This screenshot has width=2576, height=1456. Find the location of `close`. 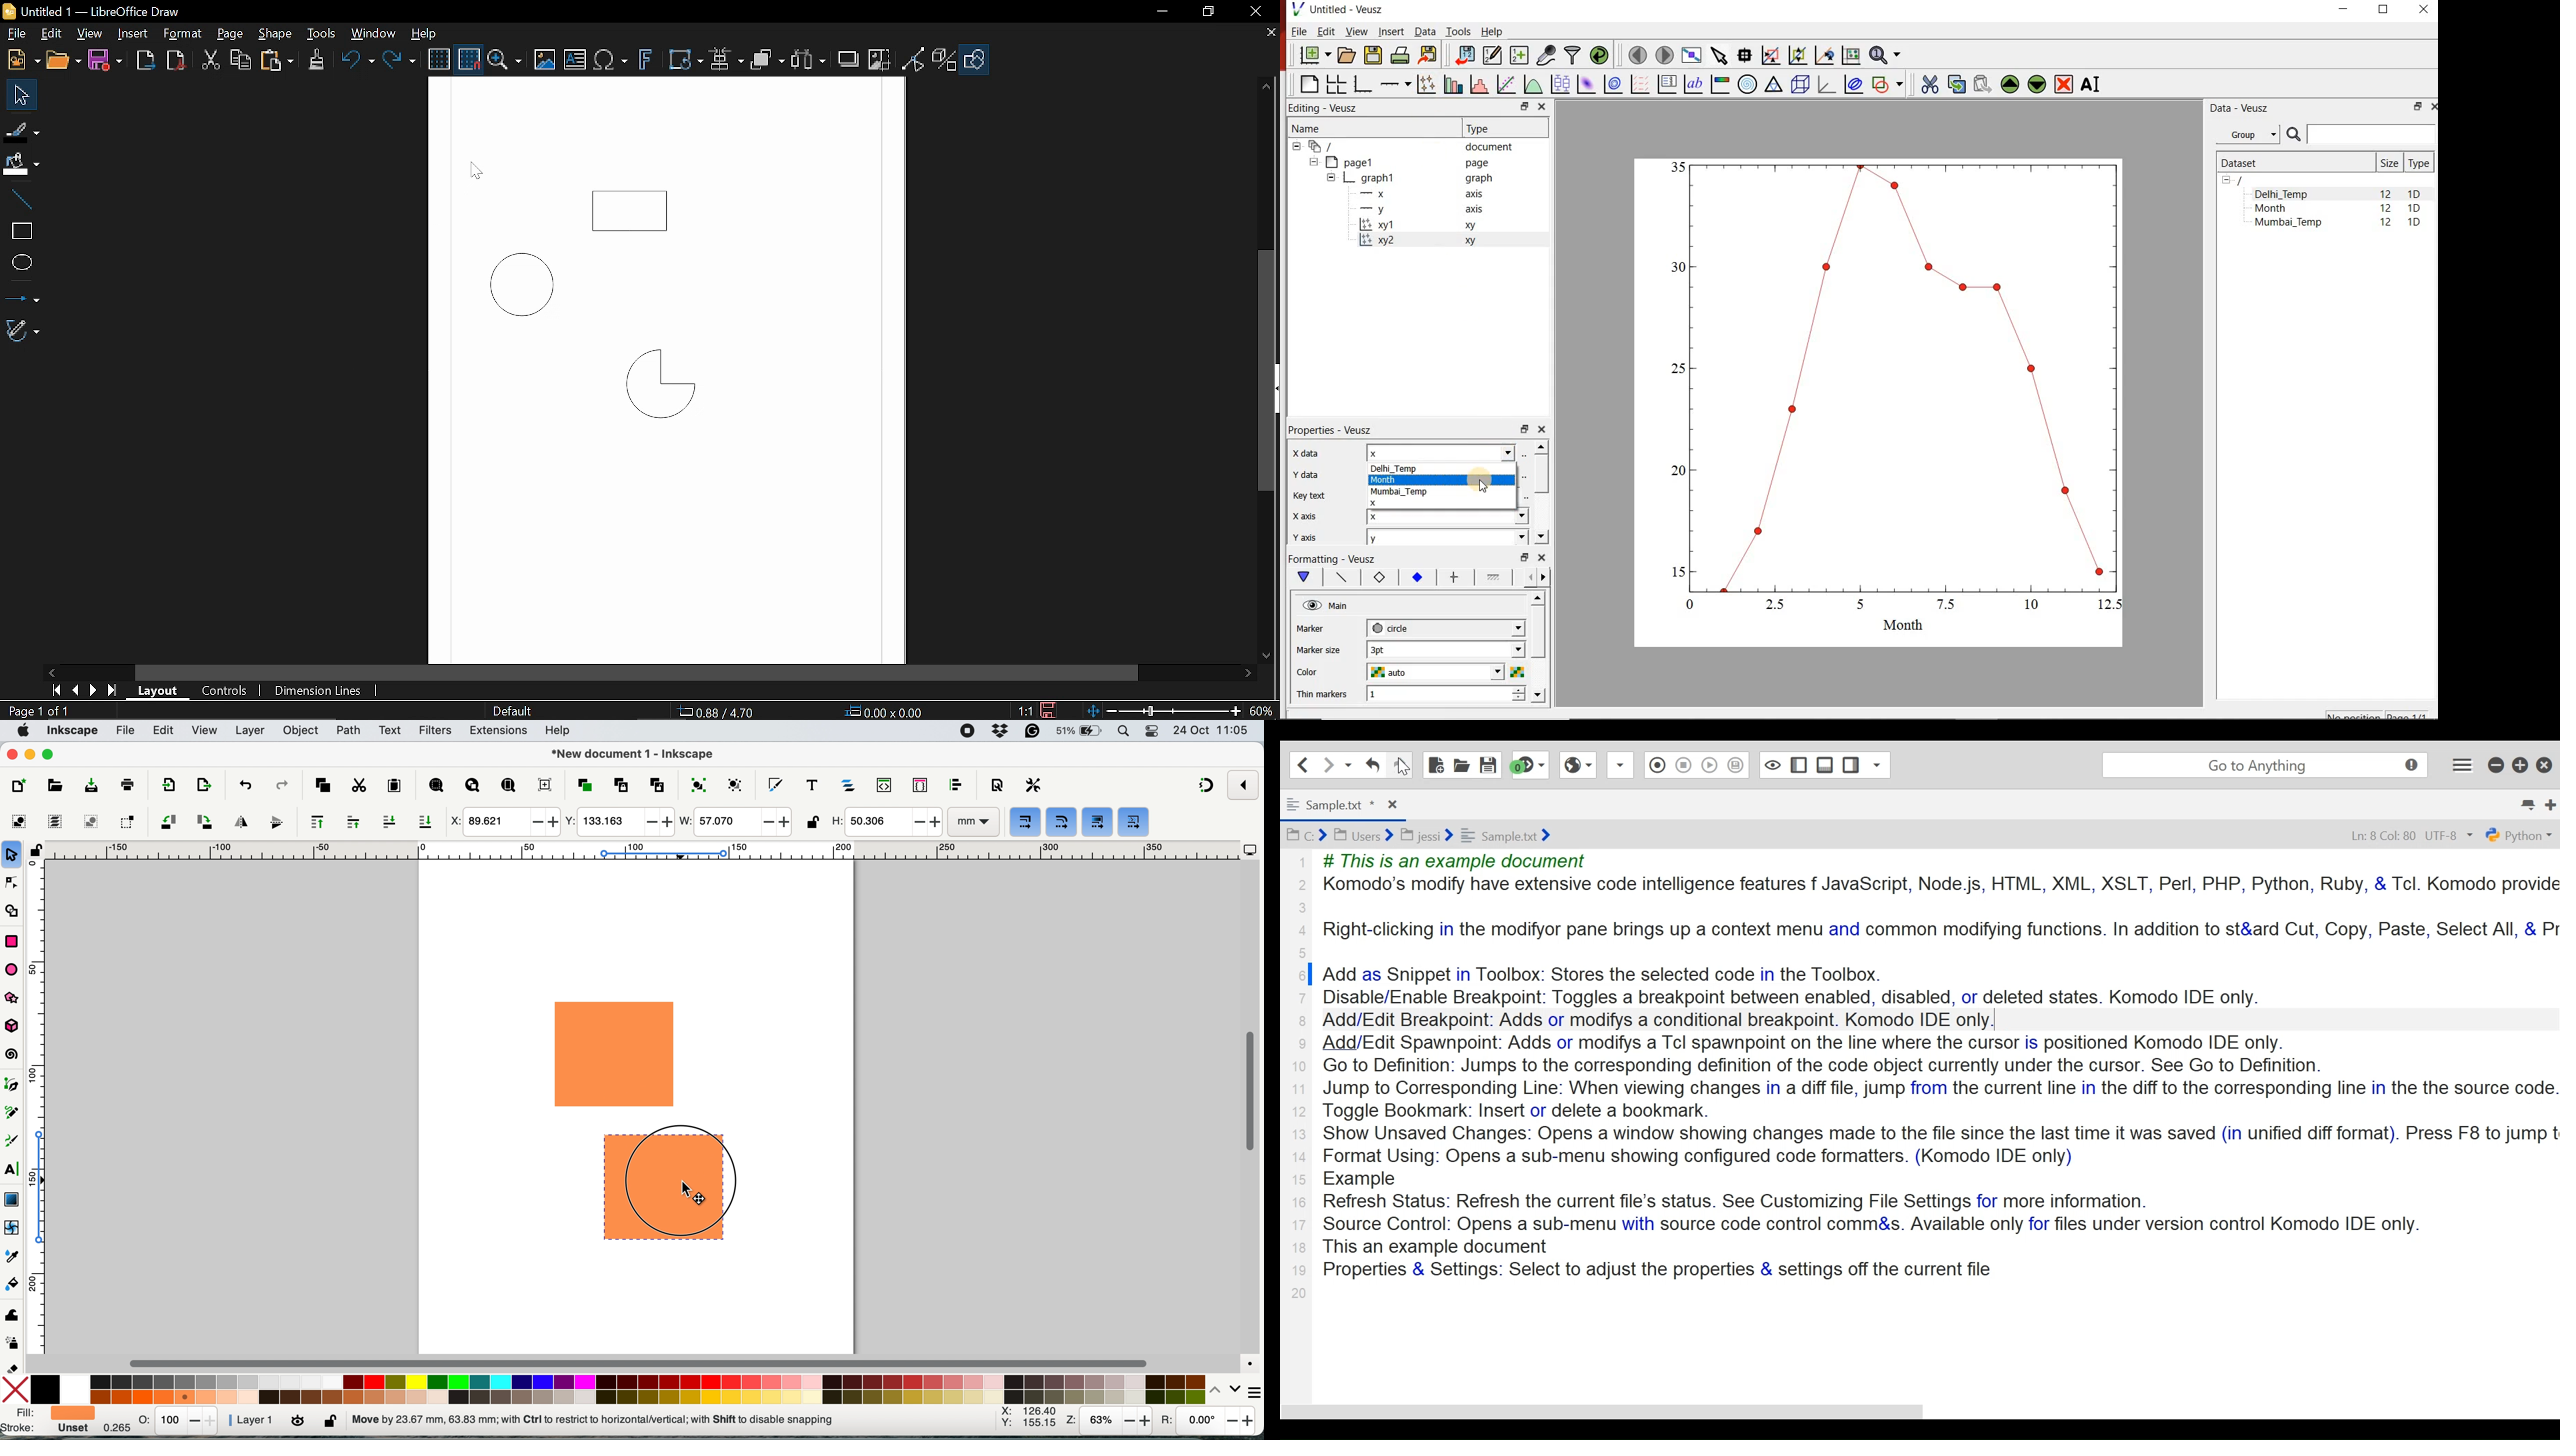

close is located at coordinates (12, 755).